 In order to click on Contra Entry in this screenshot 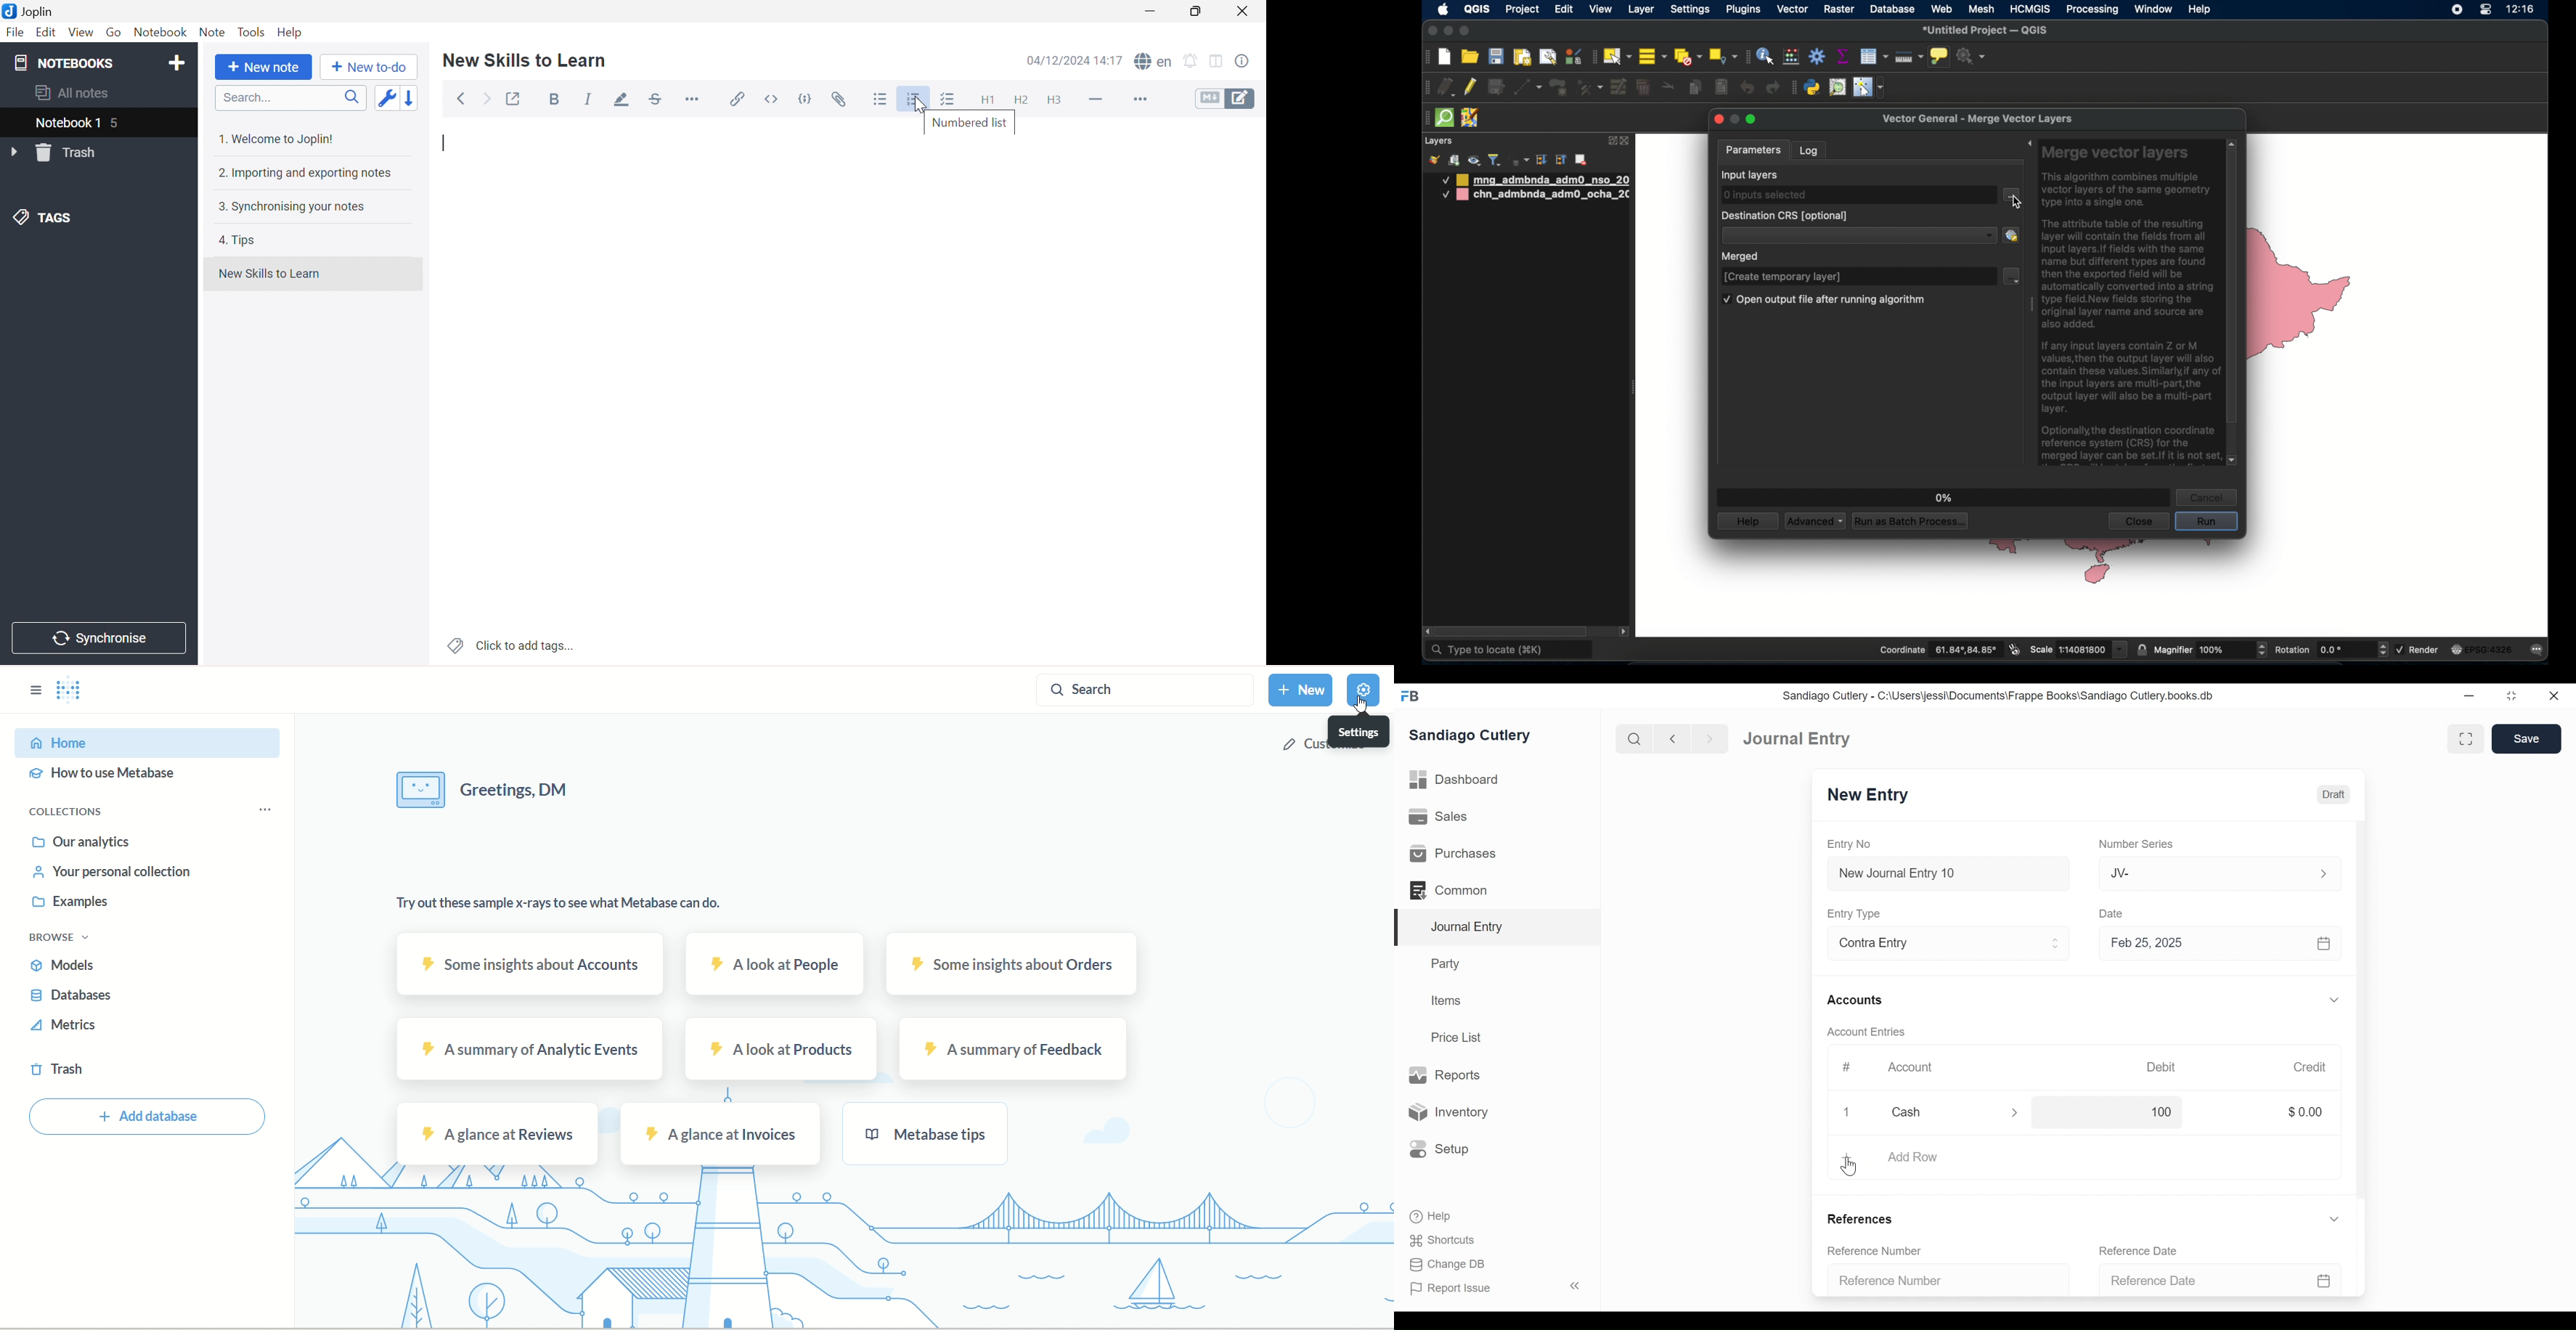, I will do `click(1932, 945)`.